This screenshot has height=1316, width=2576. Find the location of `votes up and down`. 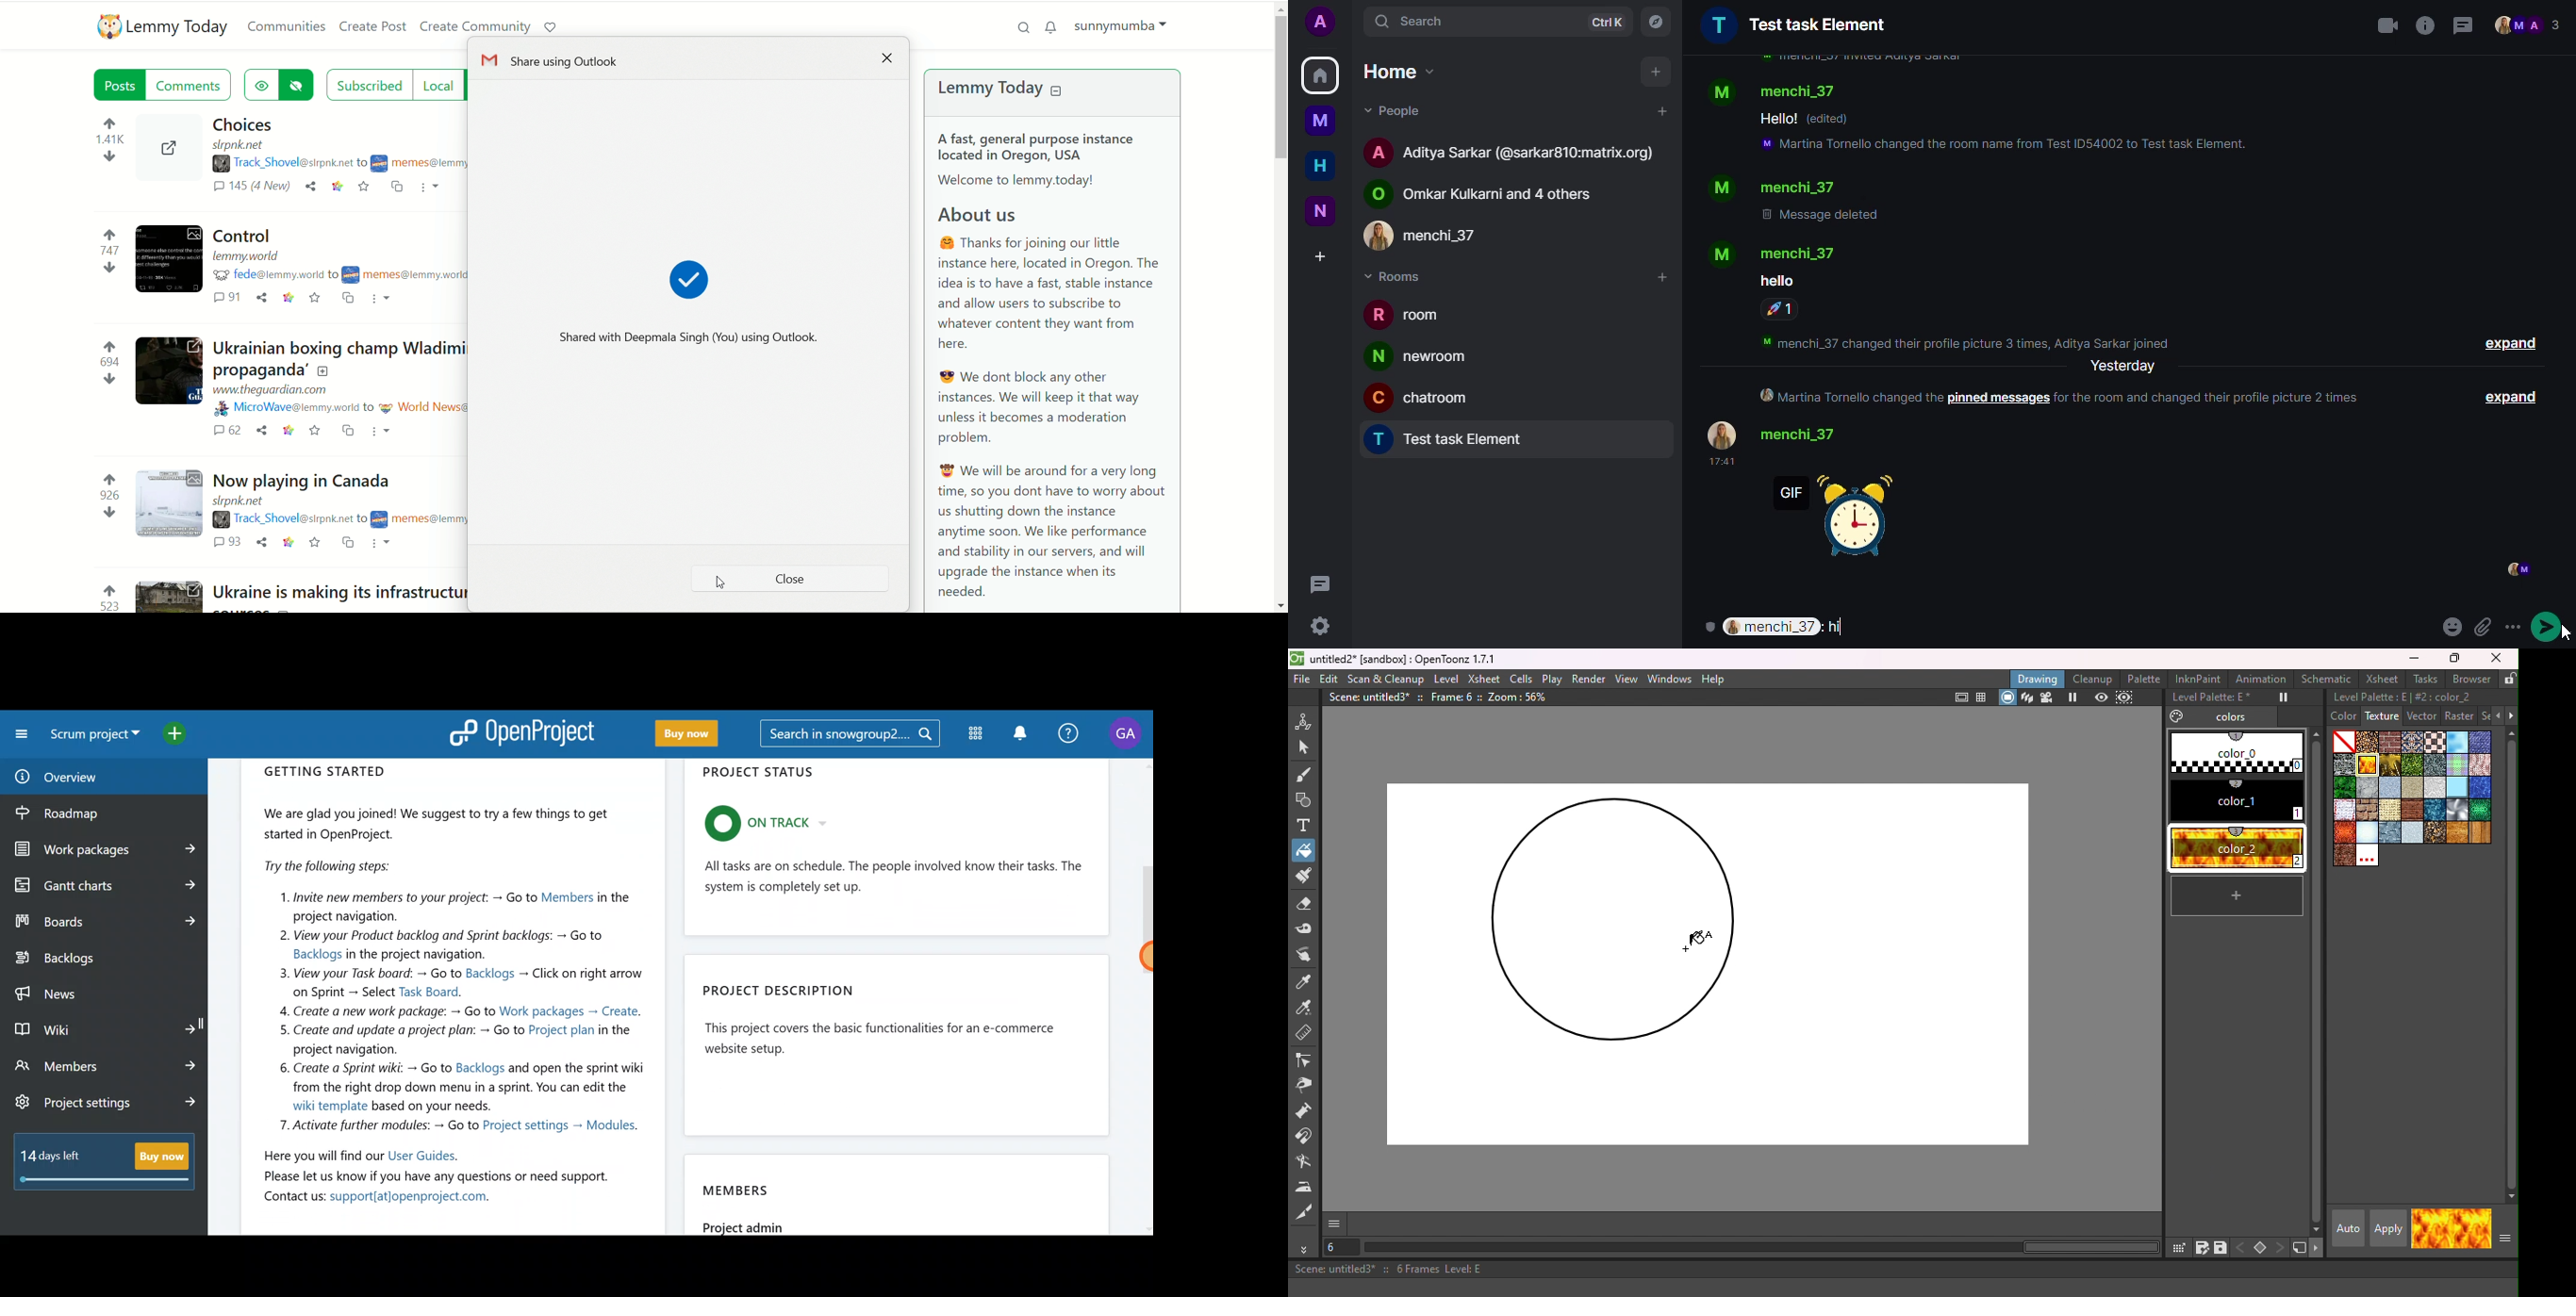

votes up and down is located at coordinates (107, 363).